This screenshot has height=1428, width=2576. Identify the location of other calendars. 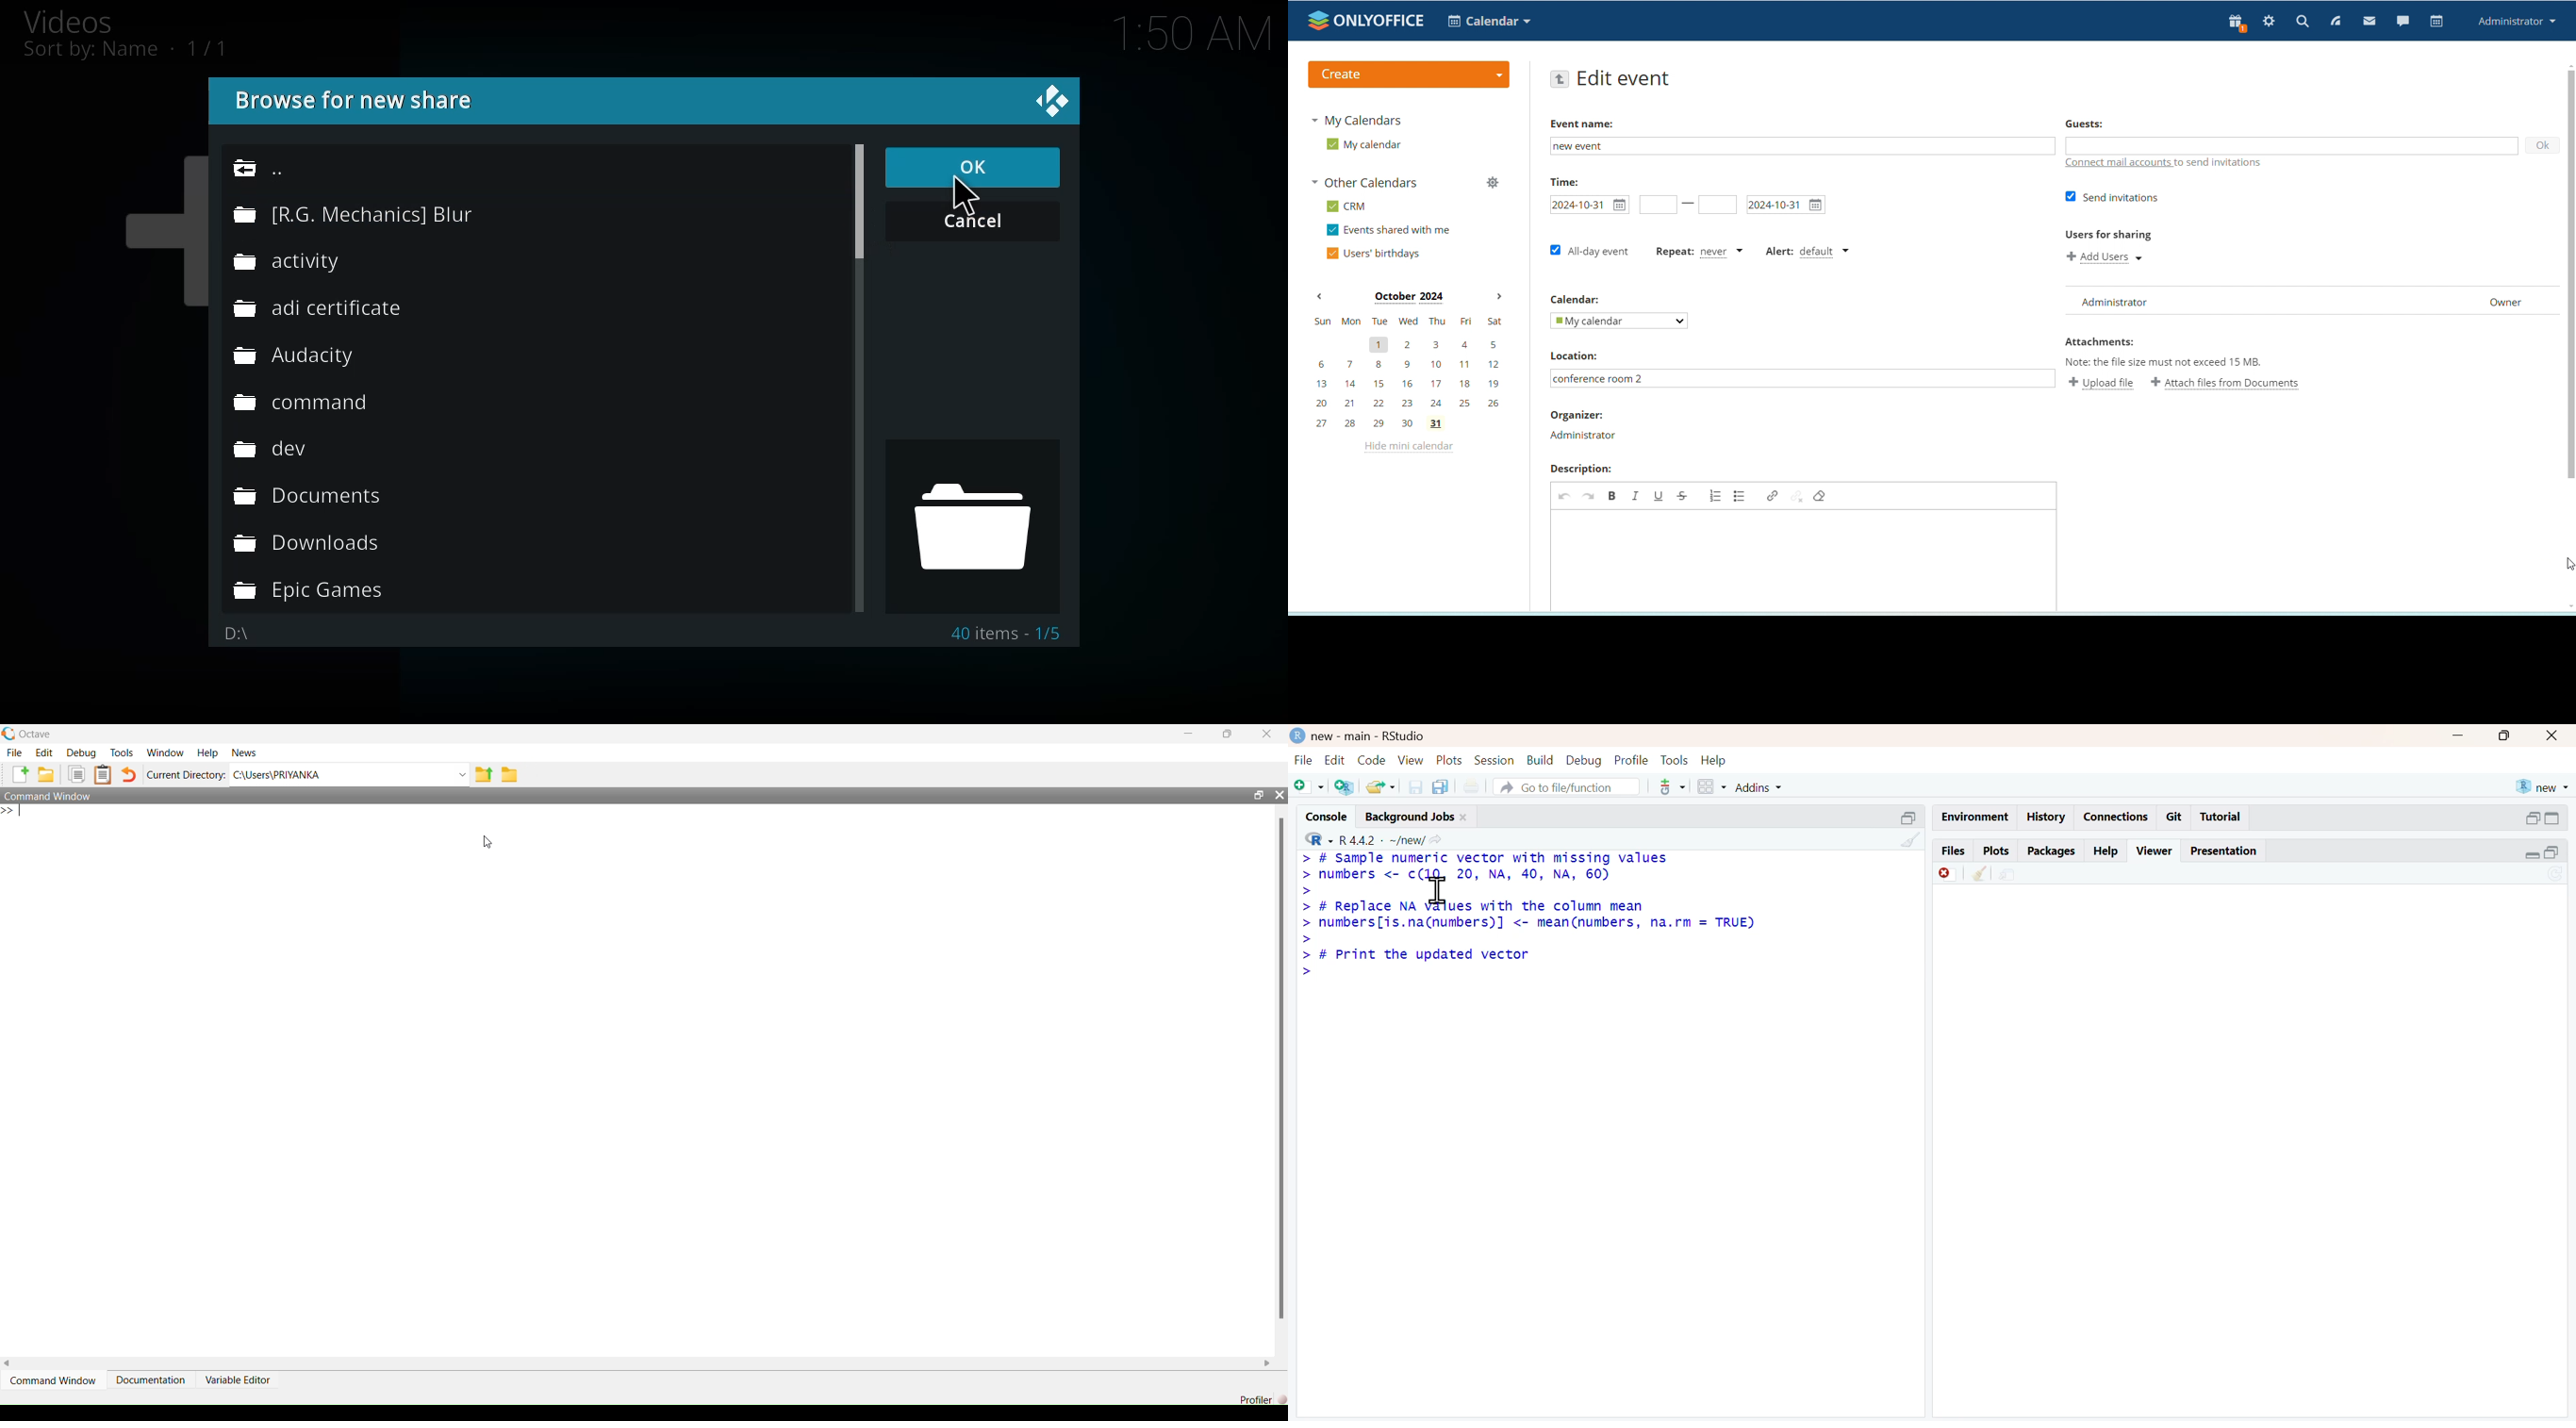
(1368, 184).